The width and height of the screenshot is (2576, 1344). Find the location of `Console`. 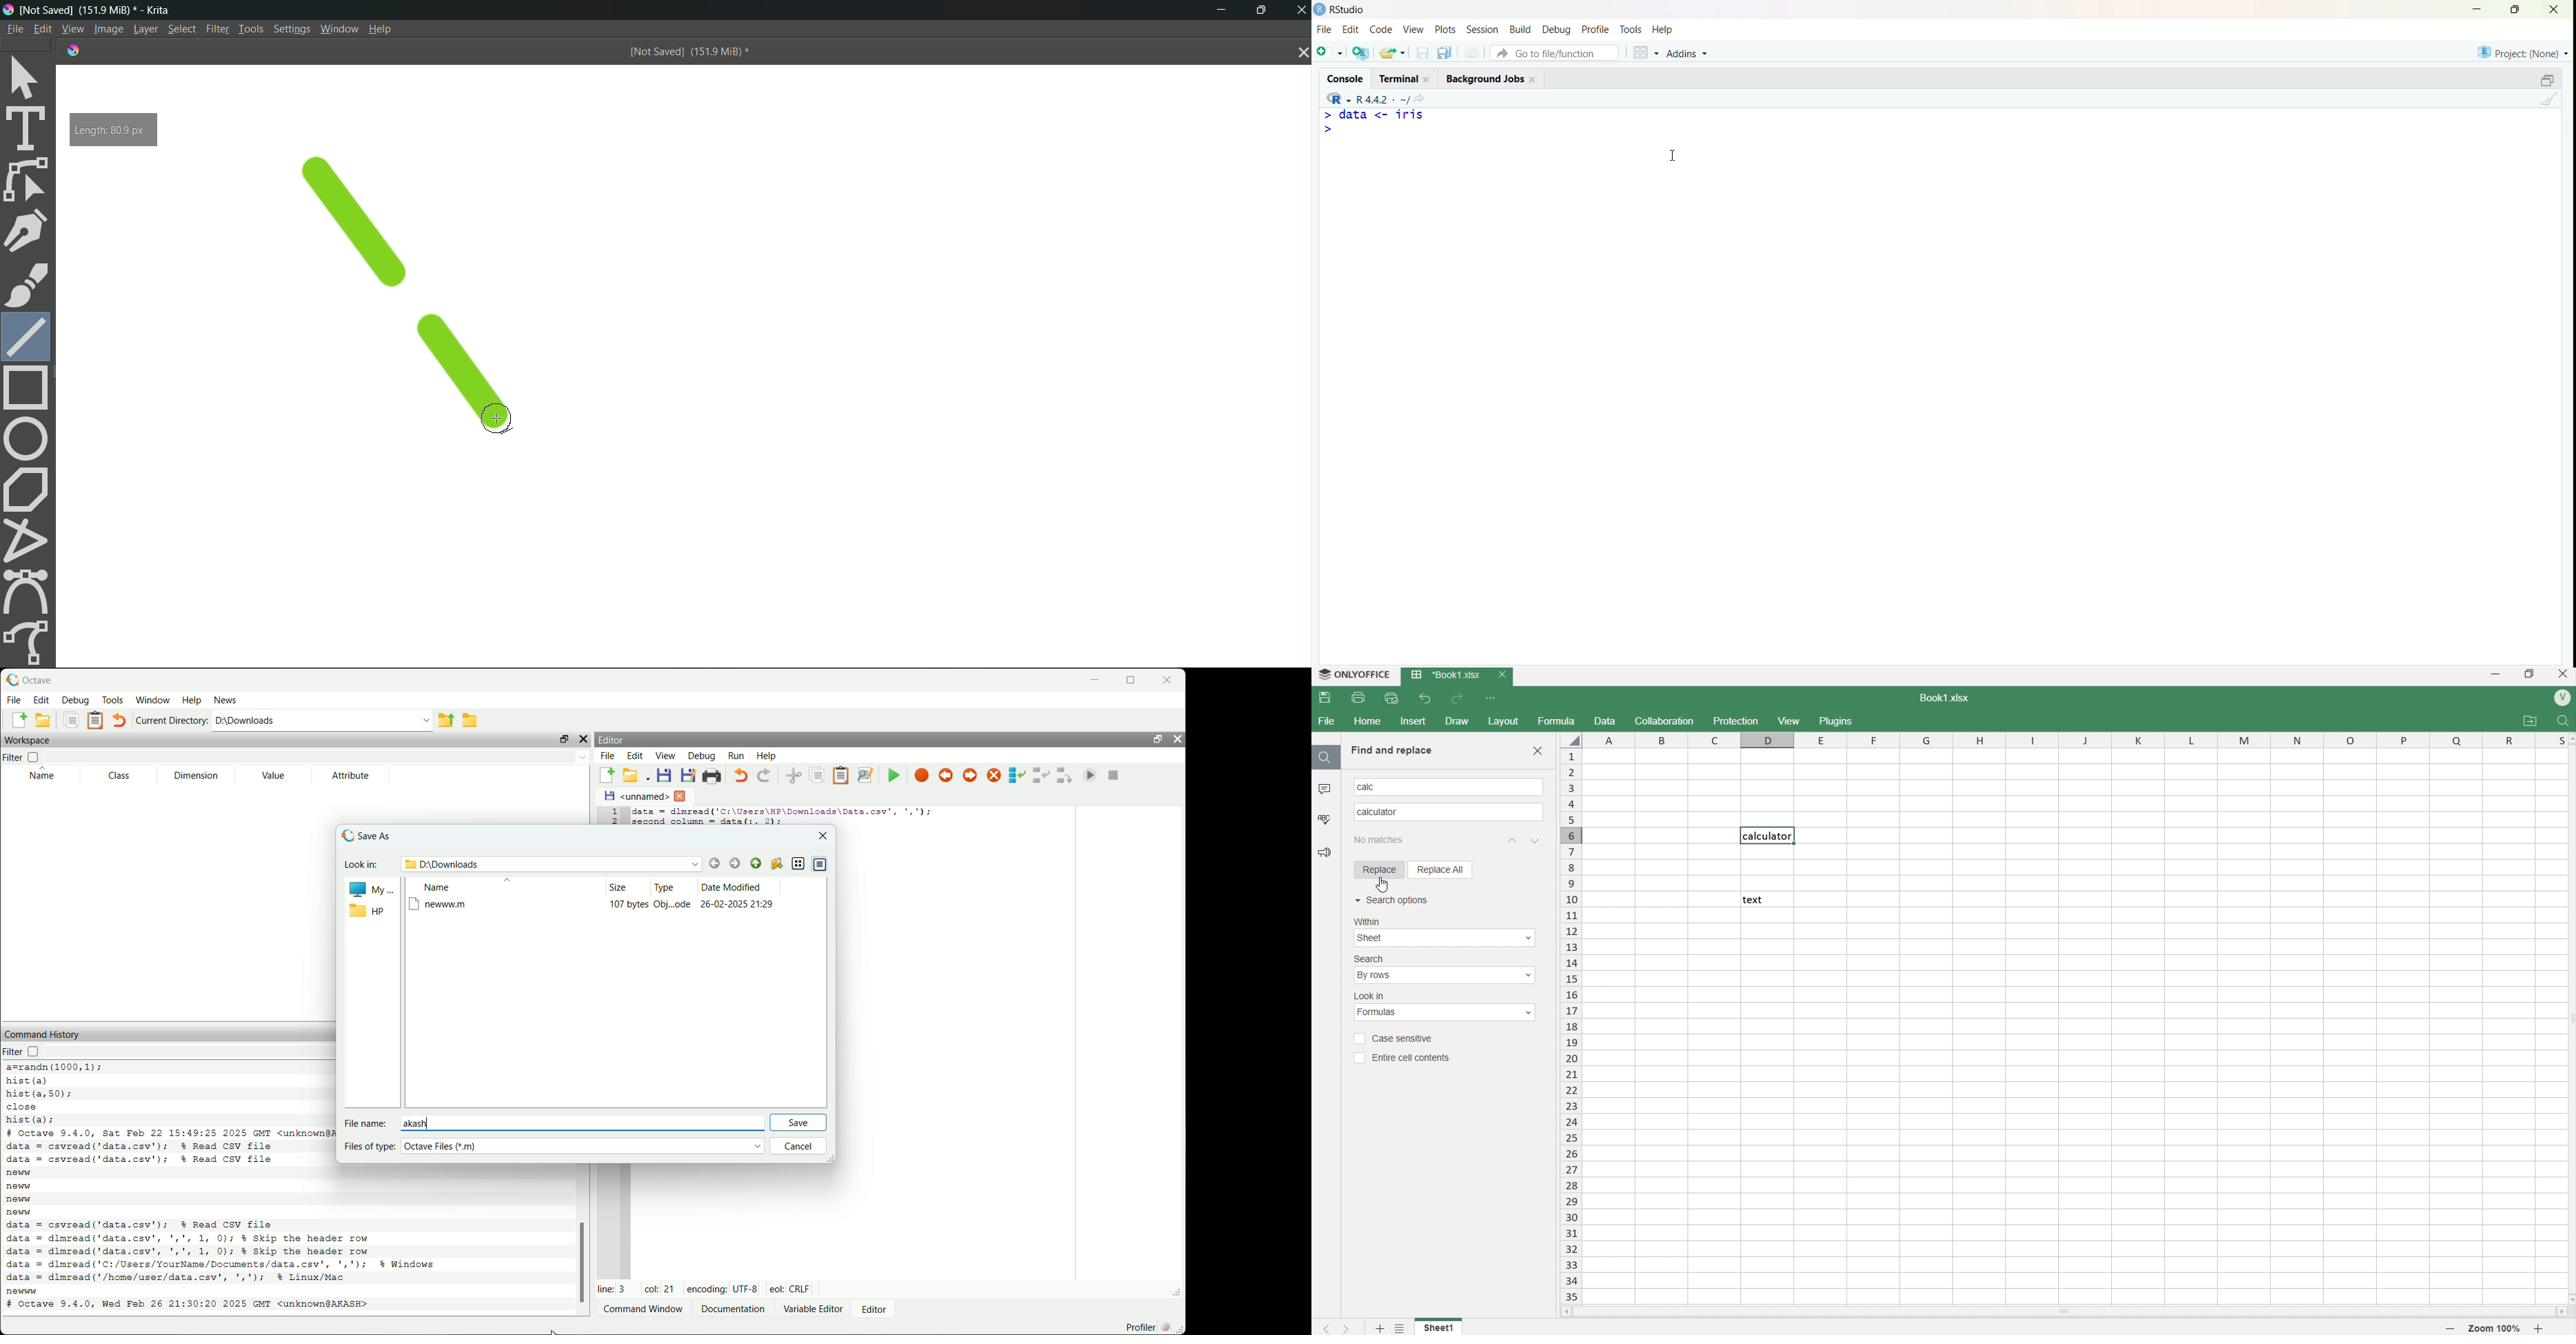

Console is located at coordinates (1347, 76).